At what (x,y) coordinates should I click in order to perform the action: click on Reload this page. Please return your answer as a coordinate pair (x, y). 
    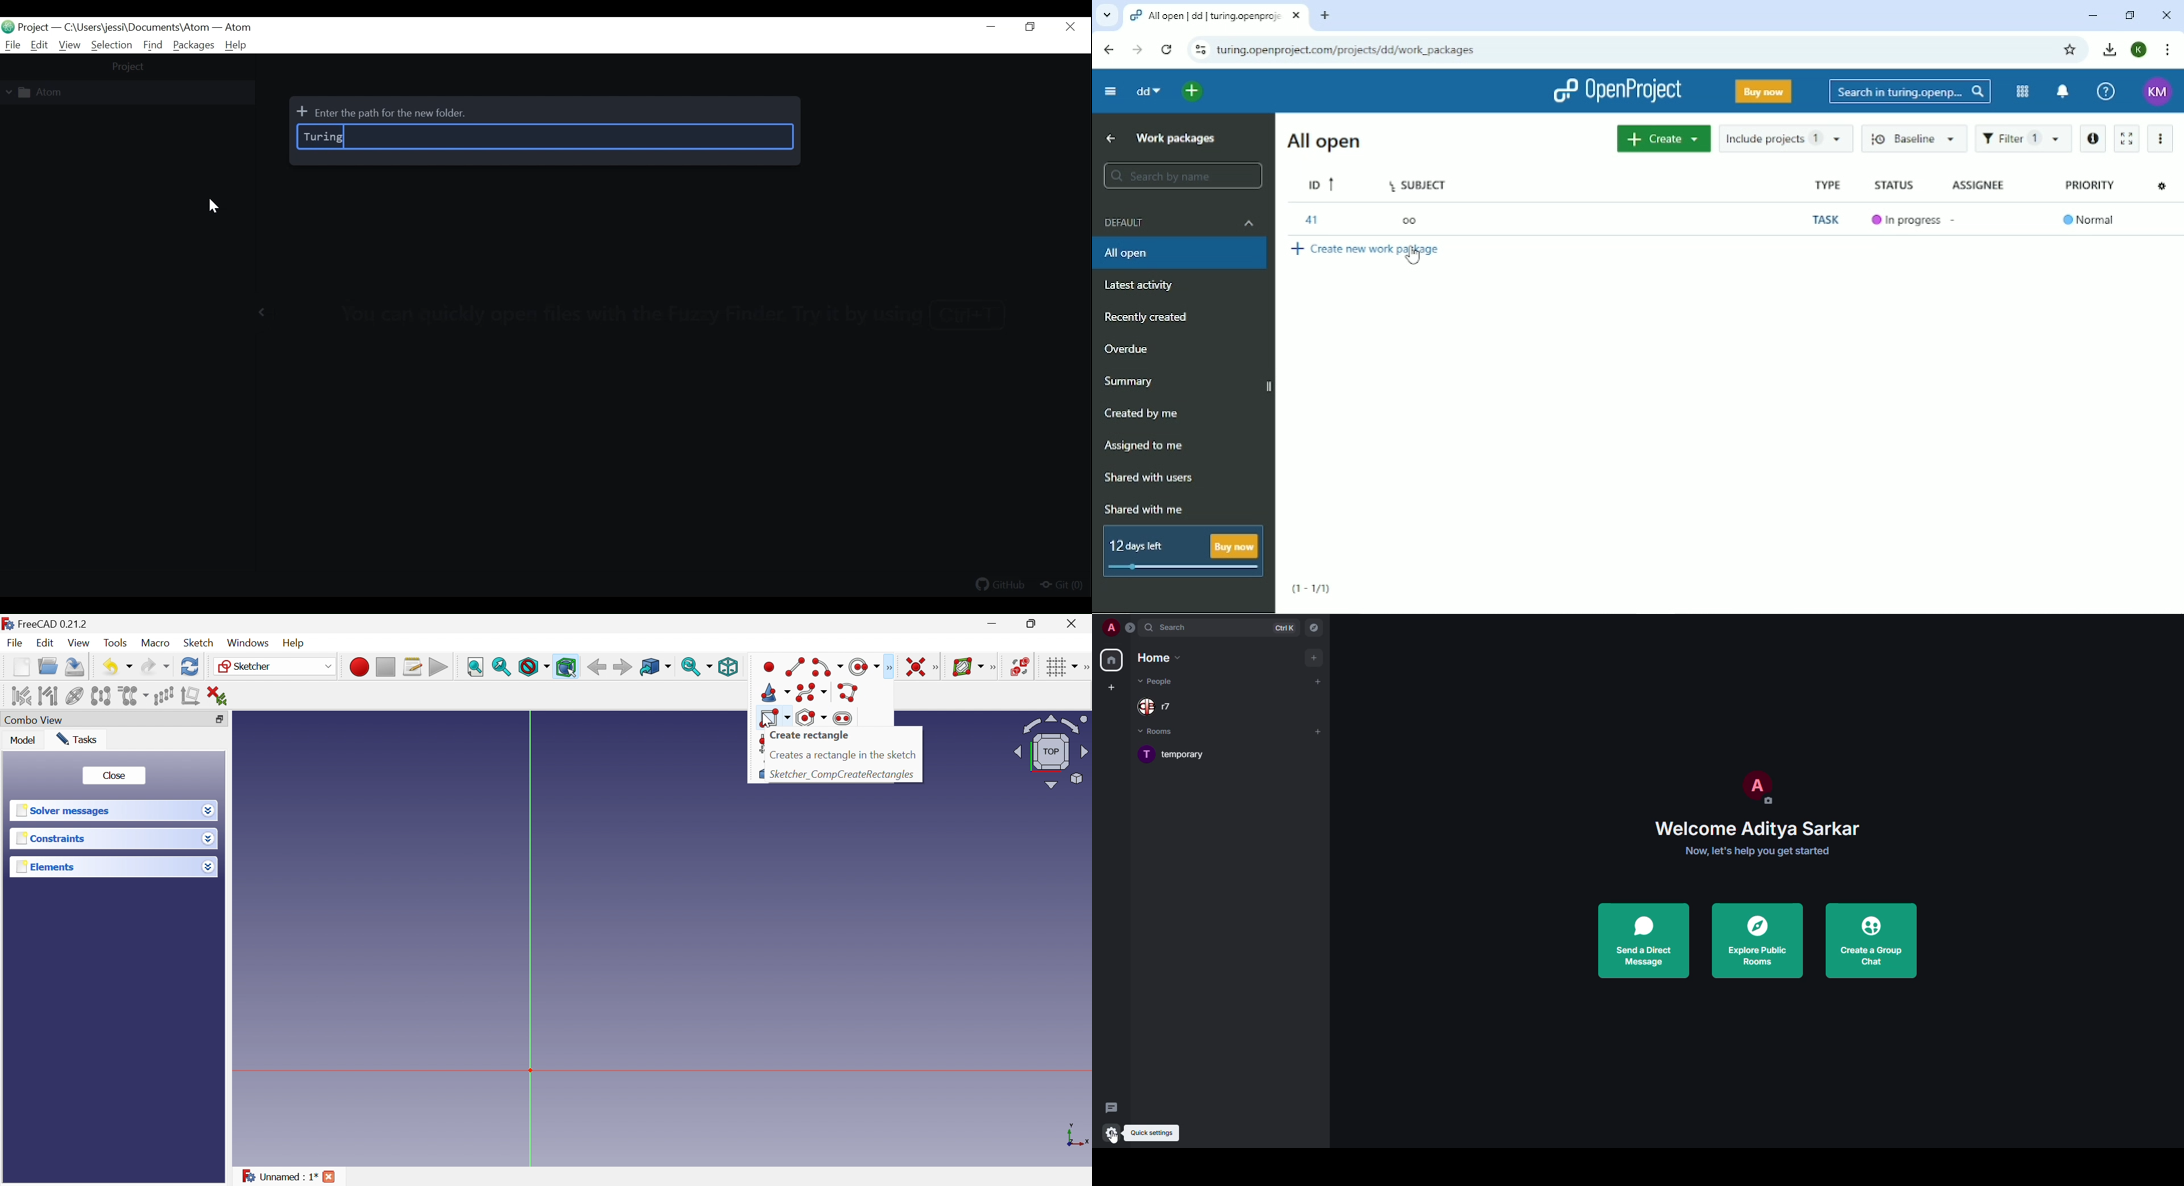
    Looking at the image, I should click on (1168, 49).